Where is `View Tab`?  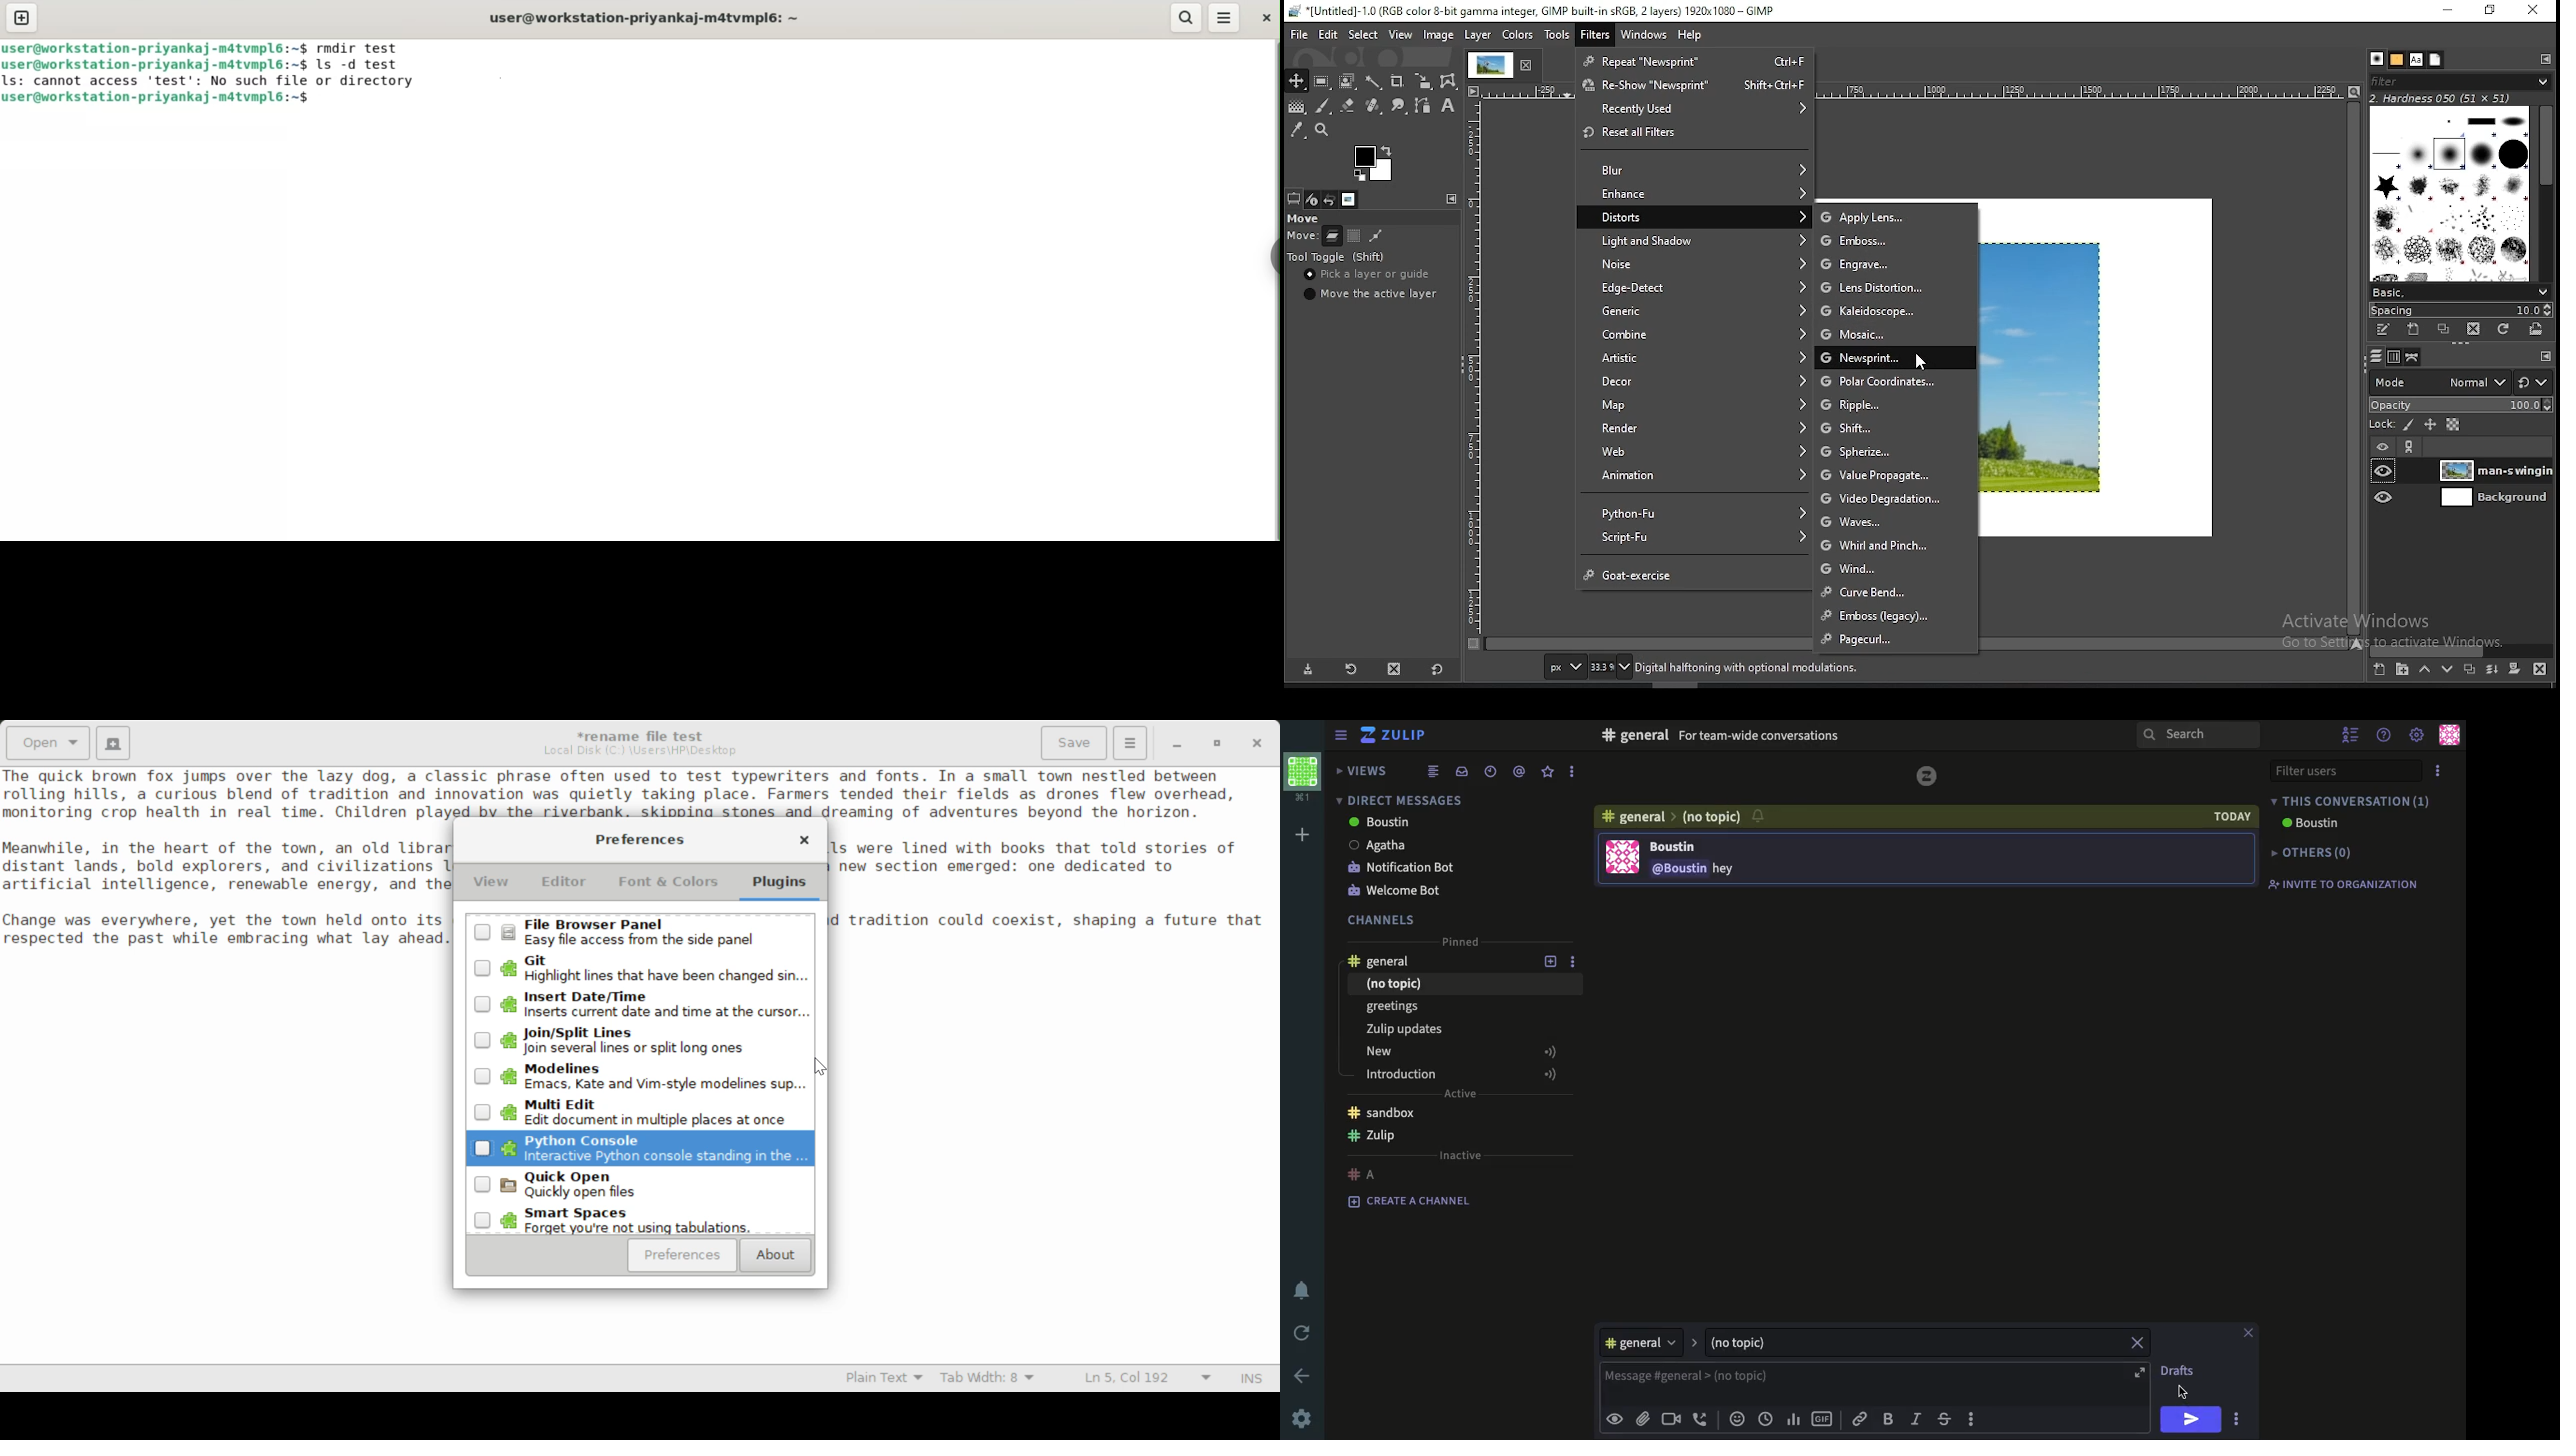
View Tab is located at coordinates (491, 885).